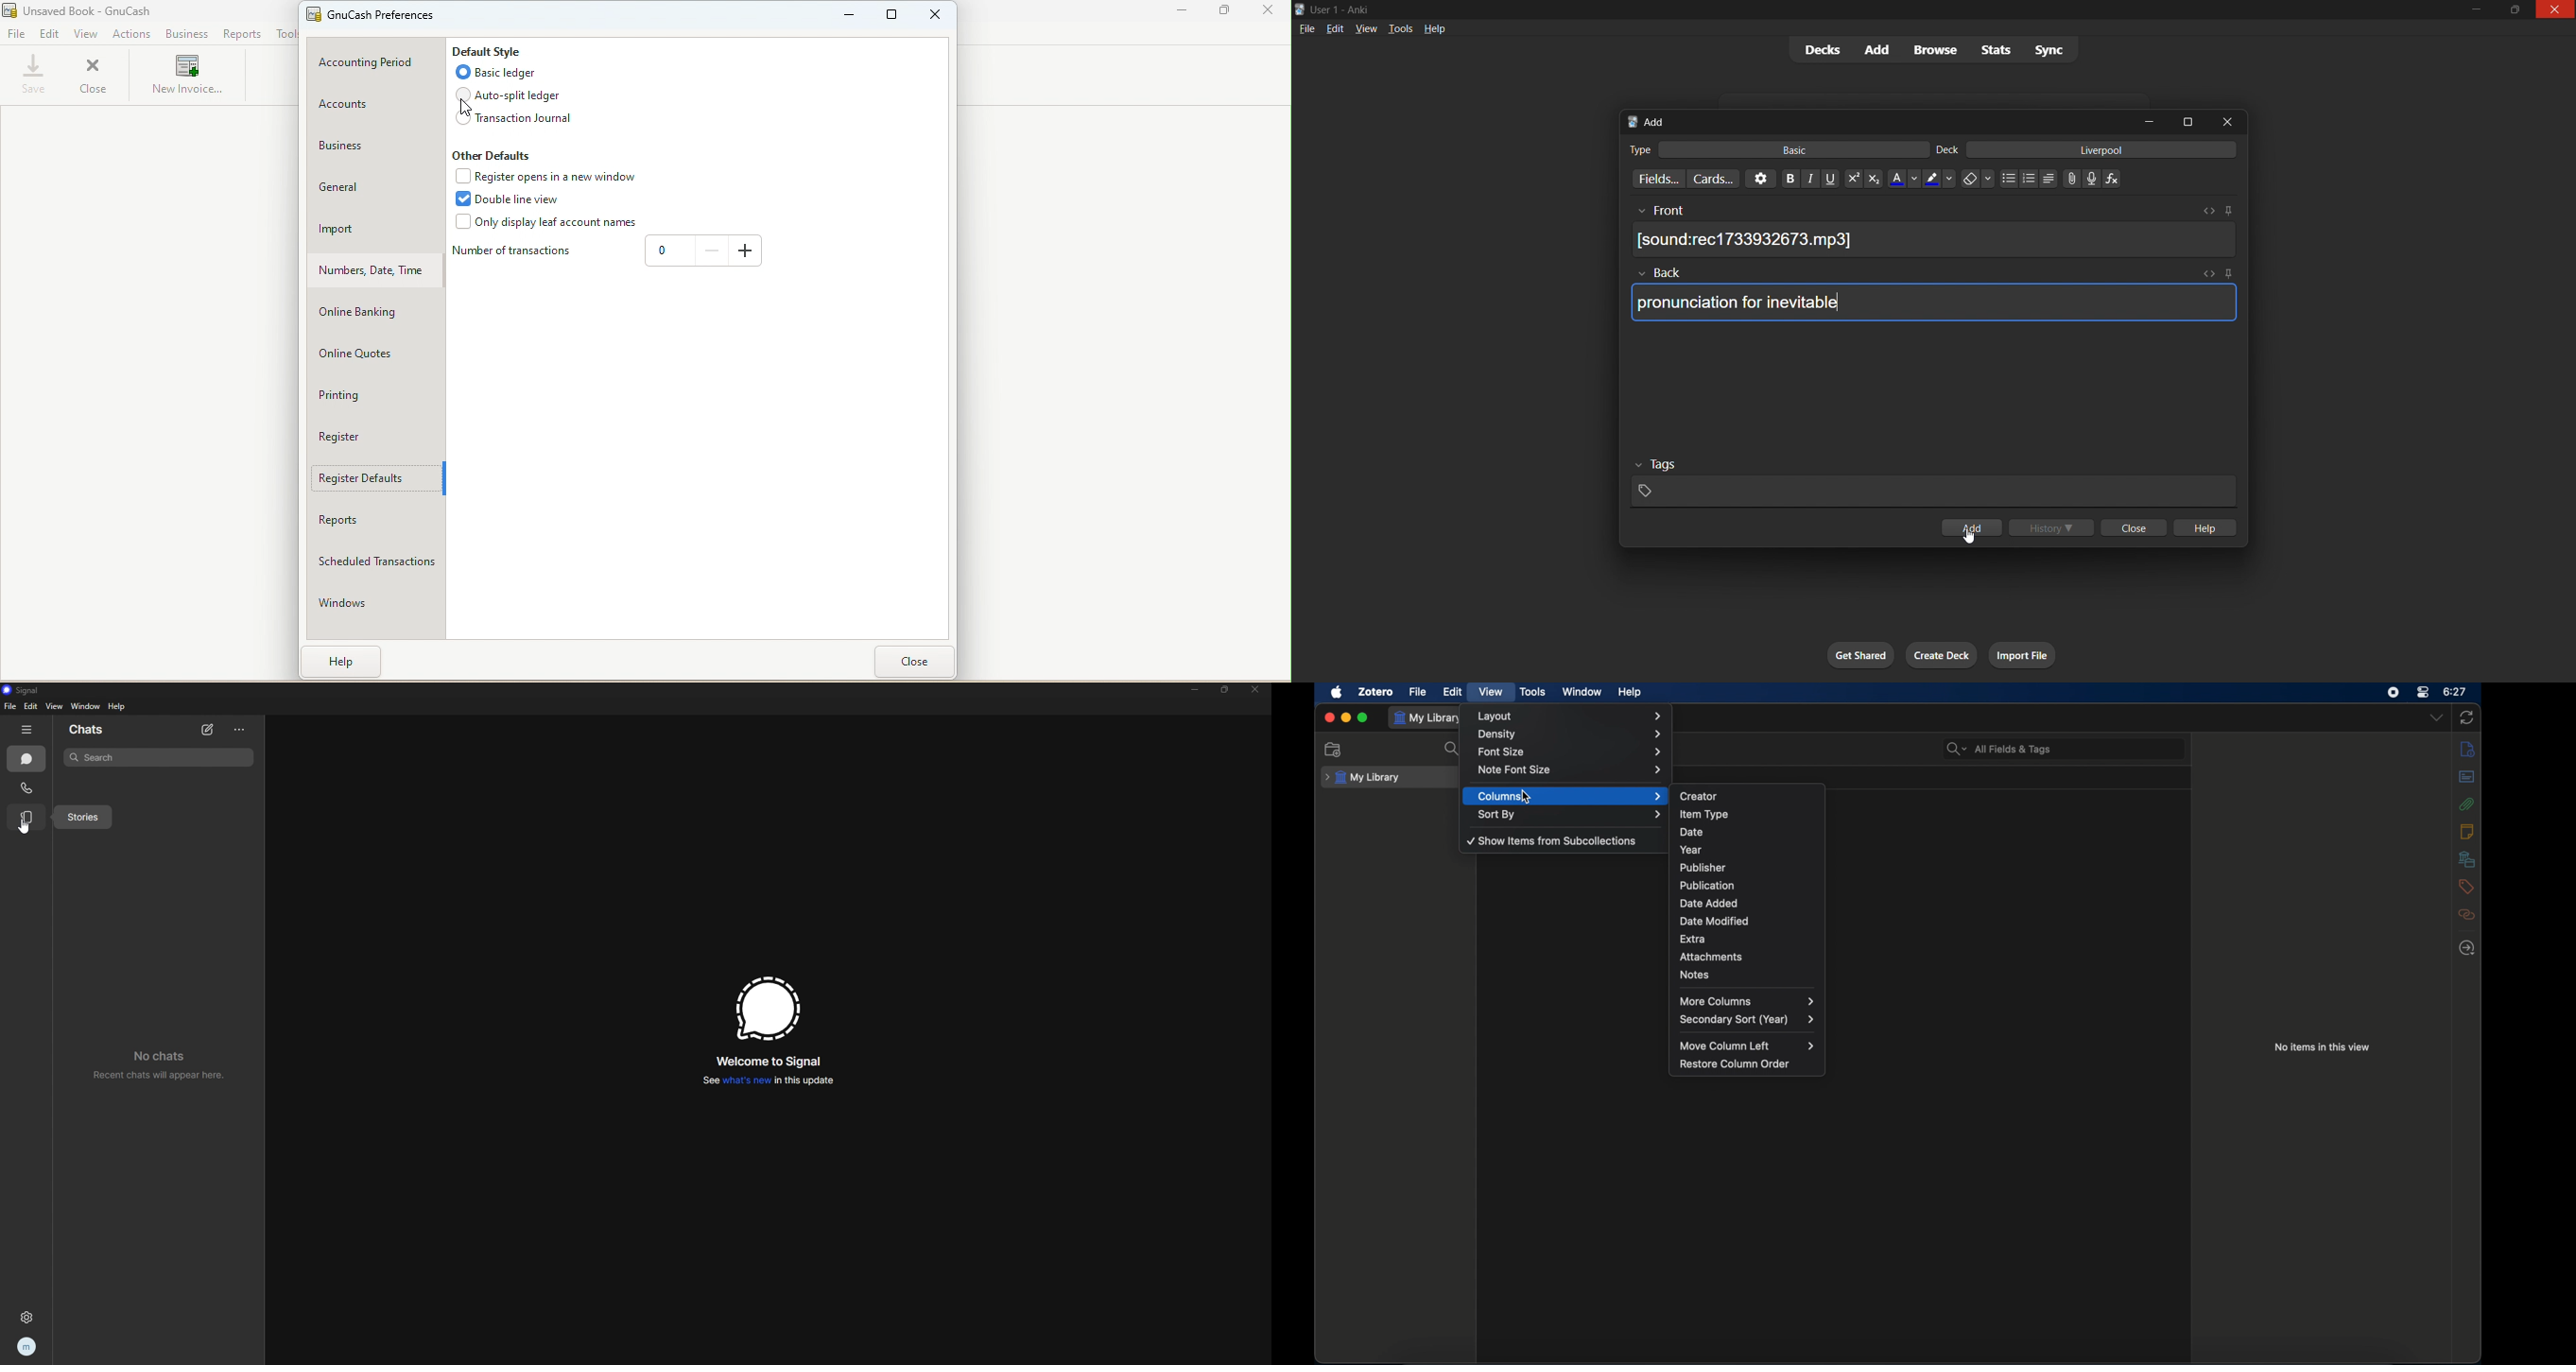 Image resolution: width=2576 pixels, height=1372 pixels. Describe the element at coordinates (1852, 9) in the screenshot. I see `windows title bar` at that location.